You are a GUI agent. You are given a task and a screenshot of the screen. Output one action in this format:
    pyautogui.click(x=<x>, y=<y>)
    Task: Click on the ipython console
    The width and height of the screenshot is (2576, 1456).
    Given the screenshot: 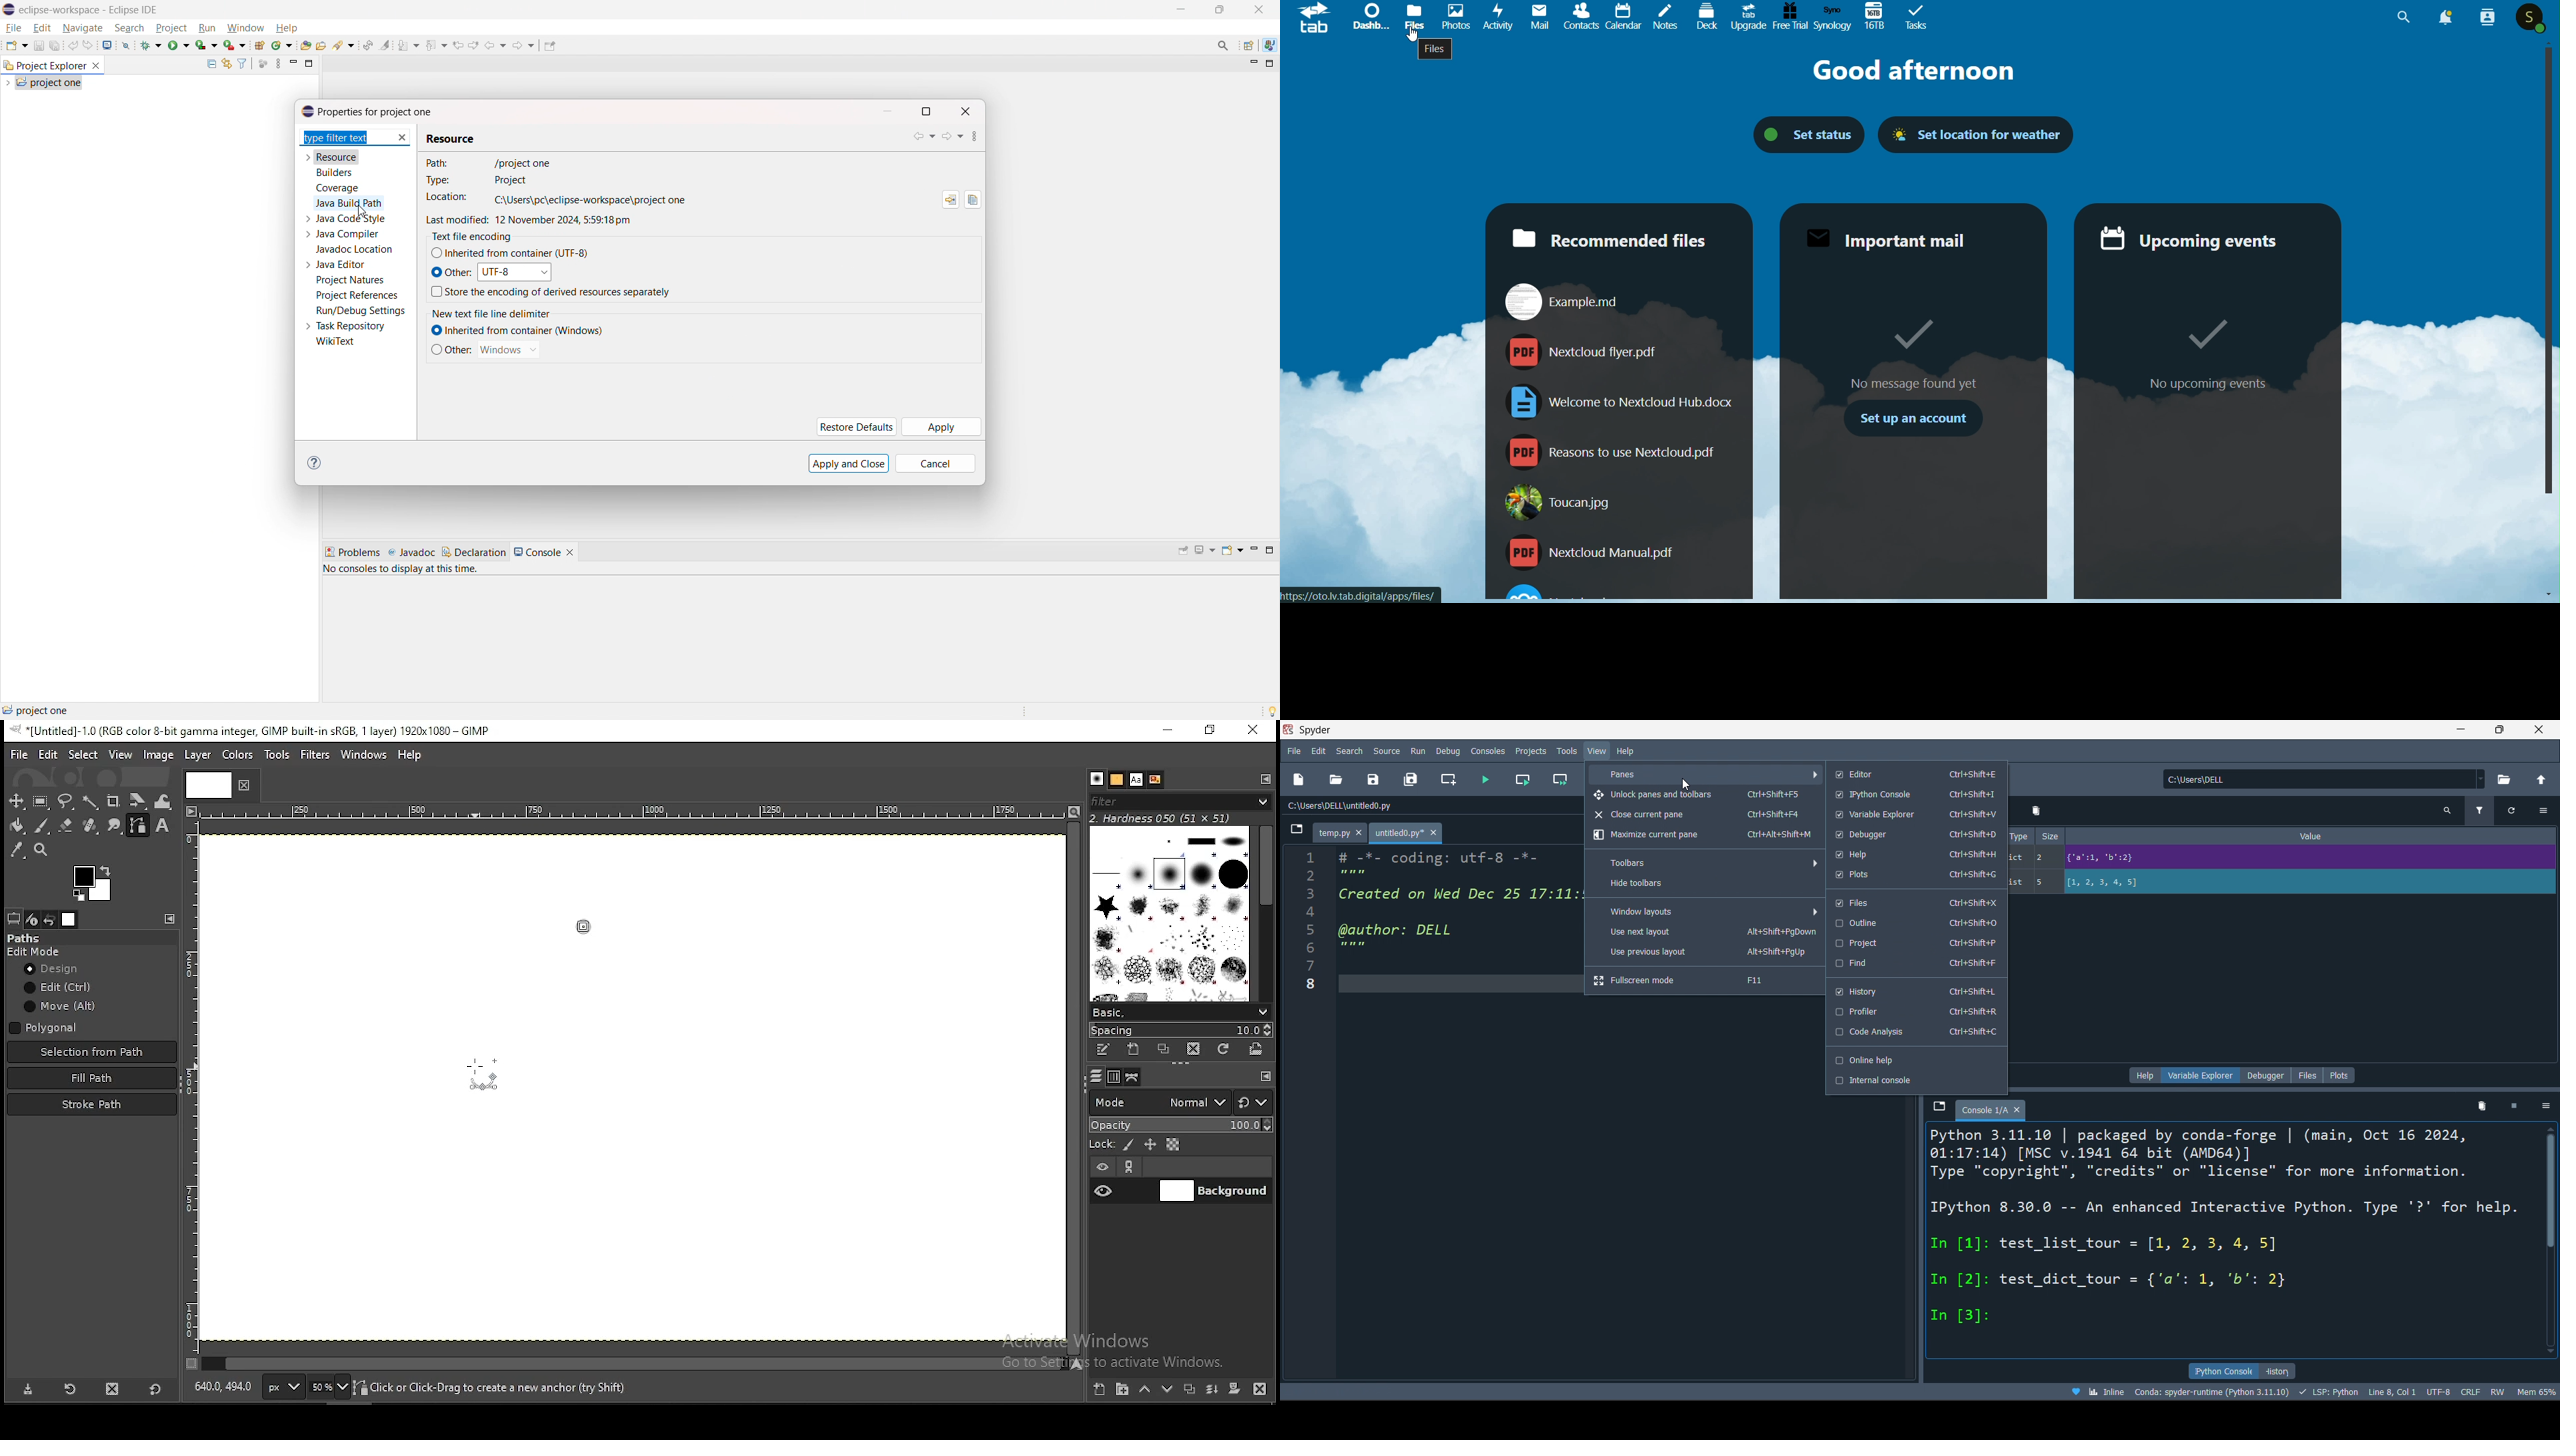 What is the action you would take?
    pyautogui.click(x=1914, y=795)
    